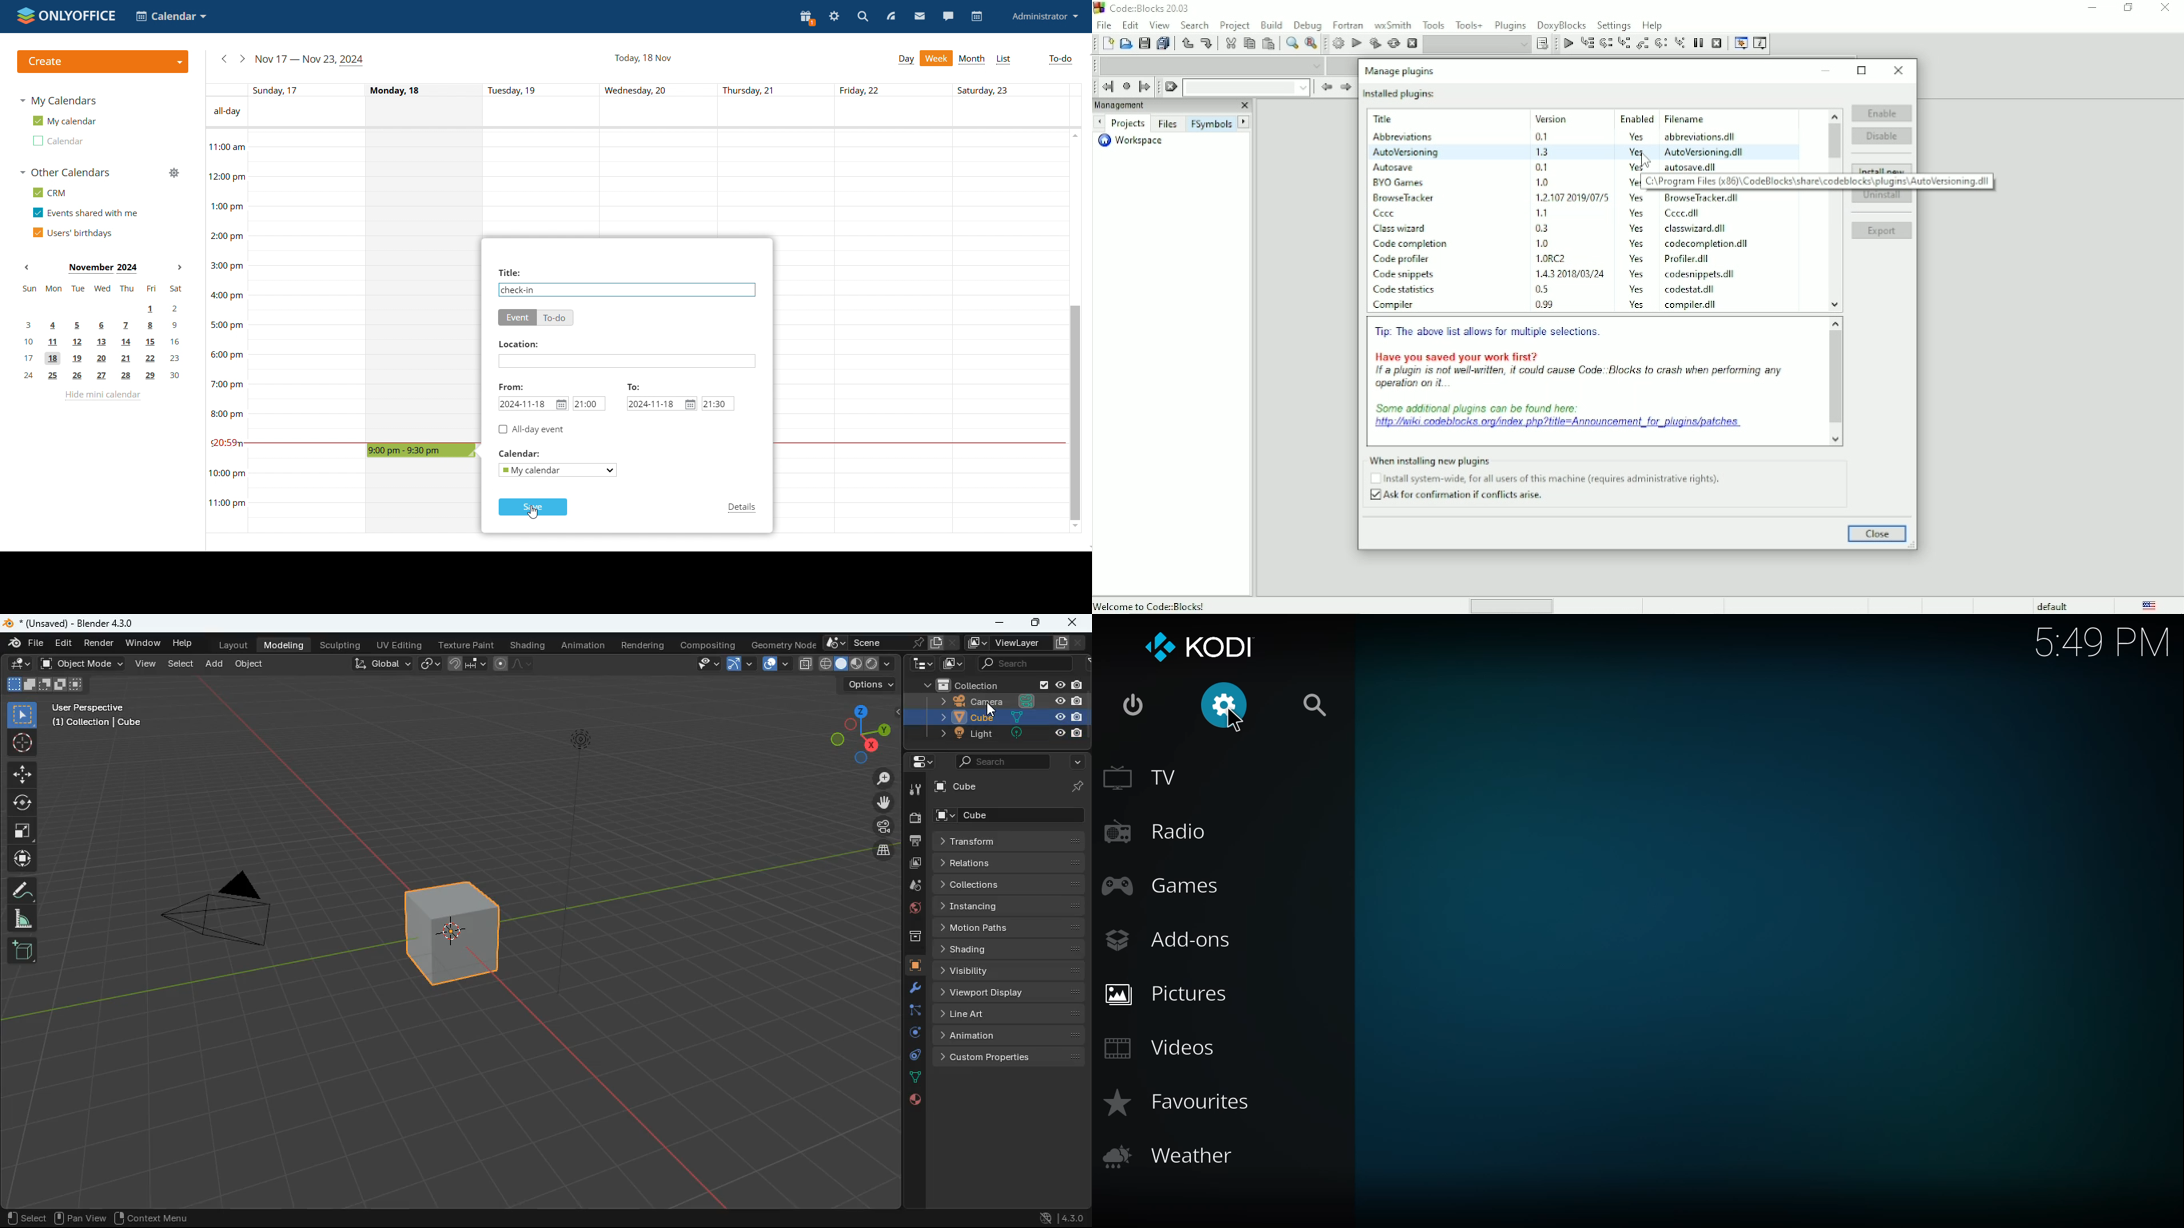 The height and width of the screenshot is (1232, 2184). What do you see at coordinates (1630, 182) in the screenshot?
I see `Yes` at bounding box center [1630, 182].